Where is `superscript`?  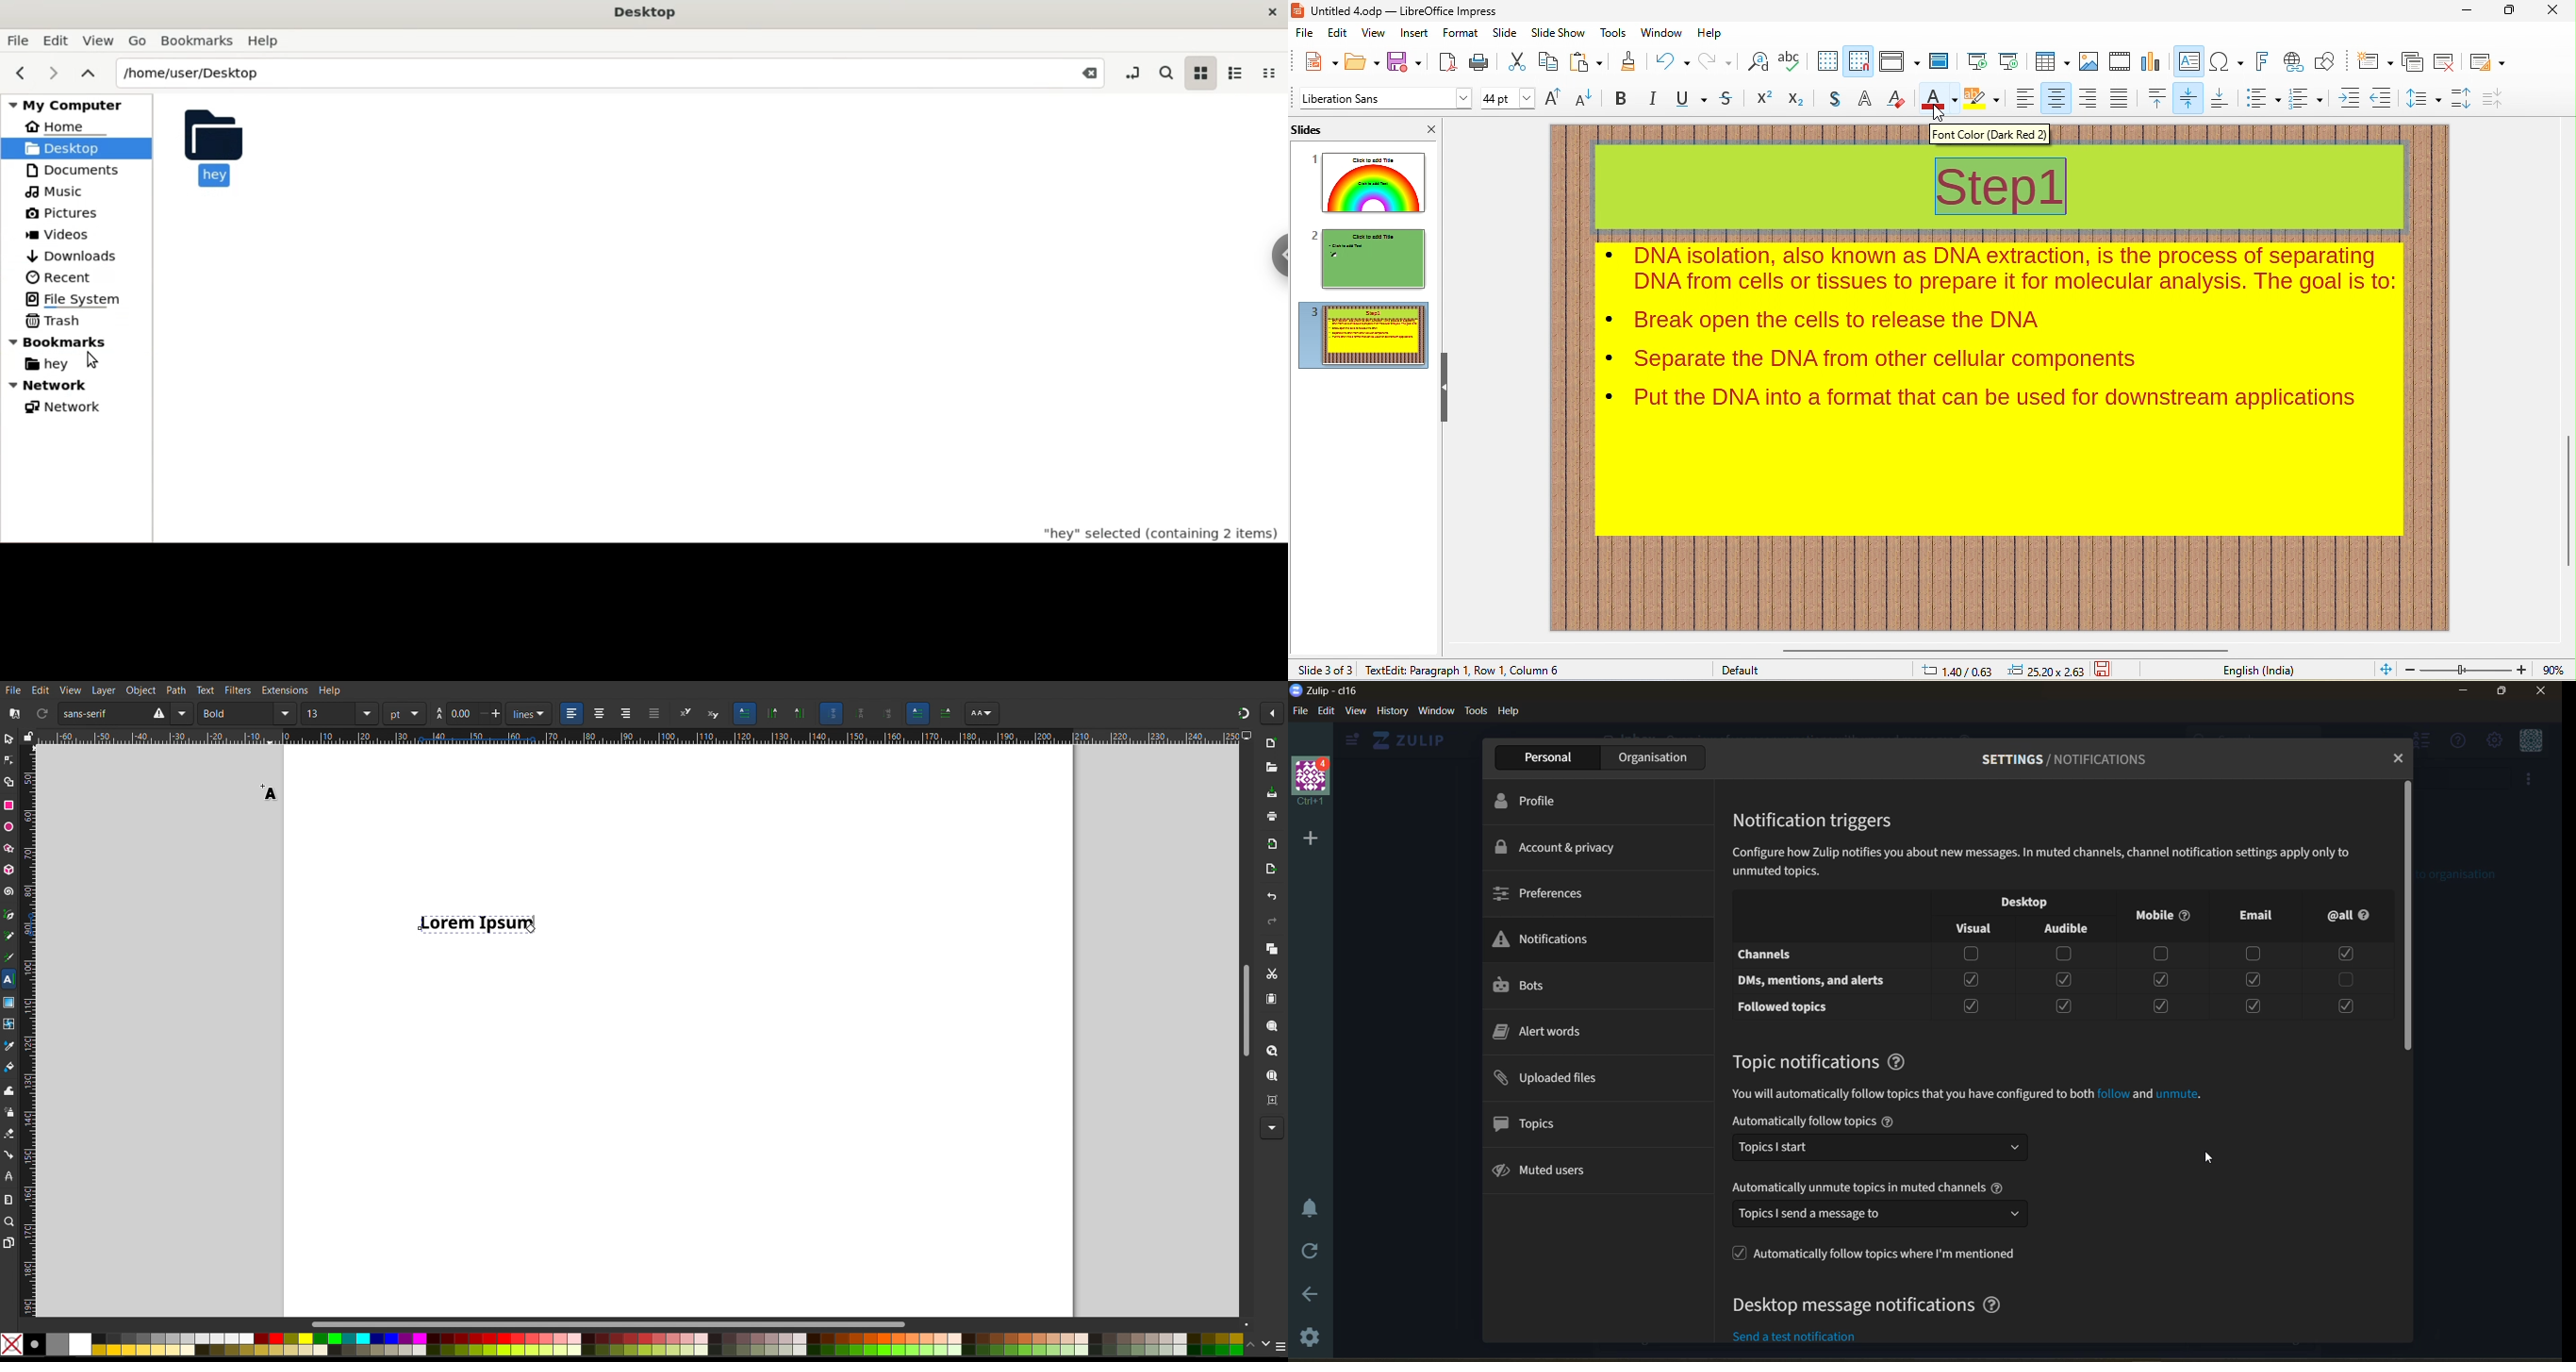 superscript is located at coordinates (1766, 98).